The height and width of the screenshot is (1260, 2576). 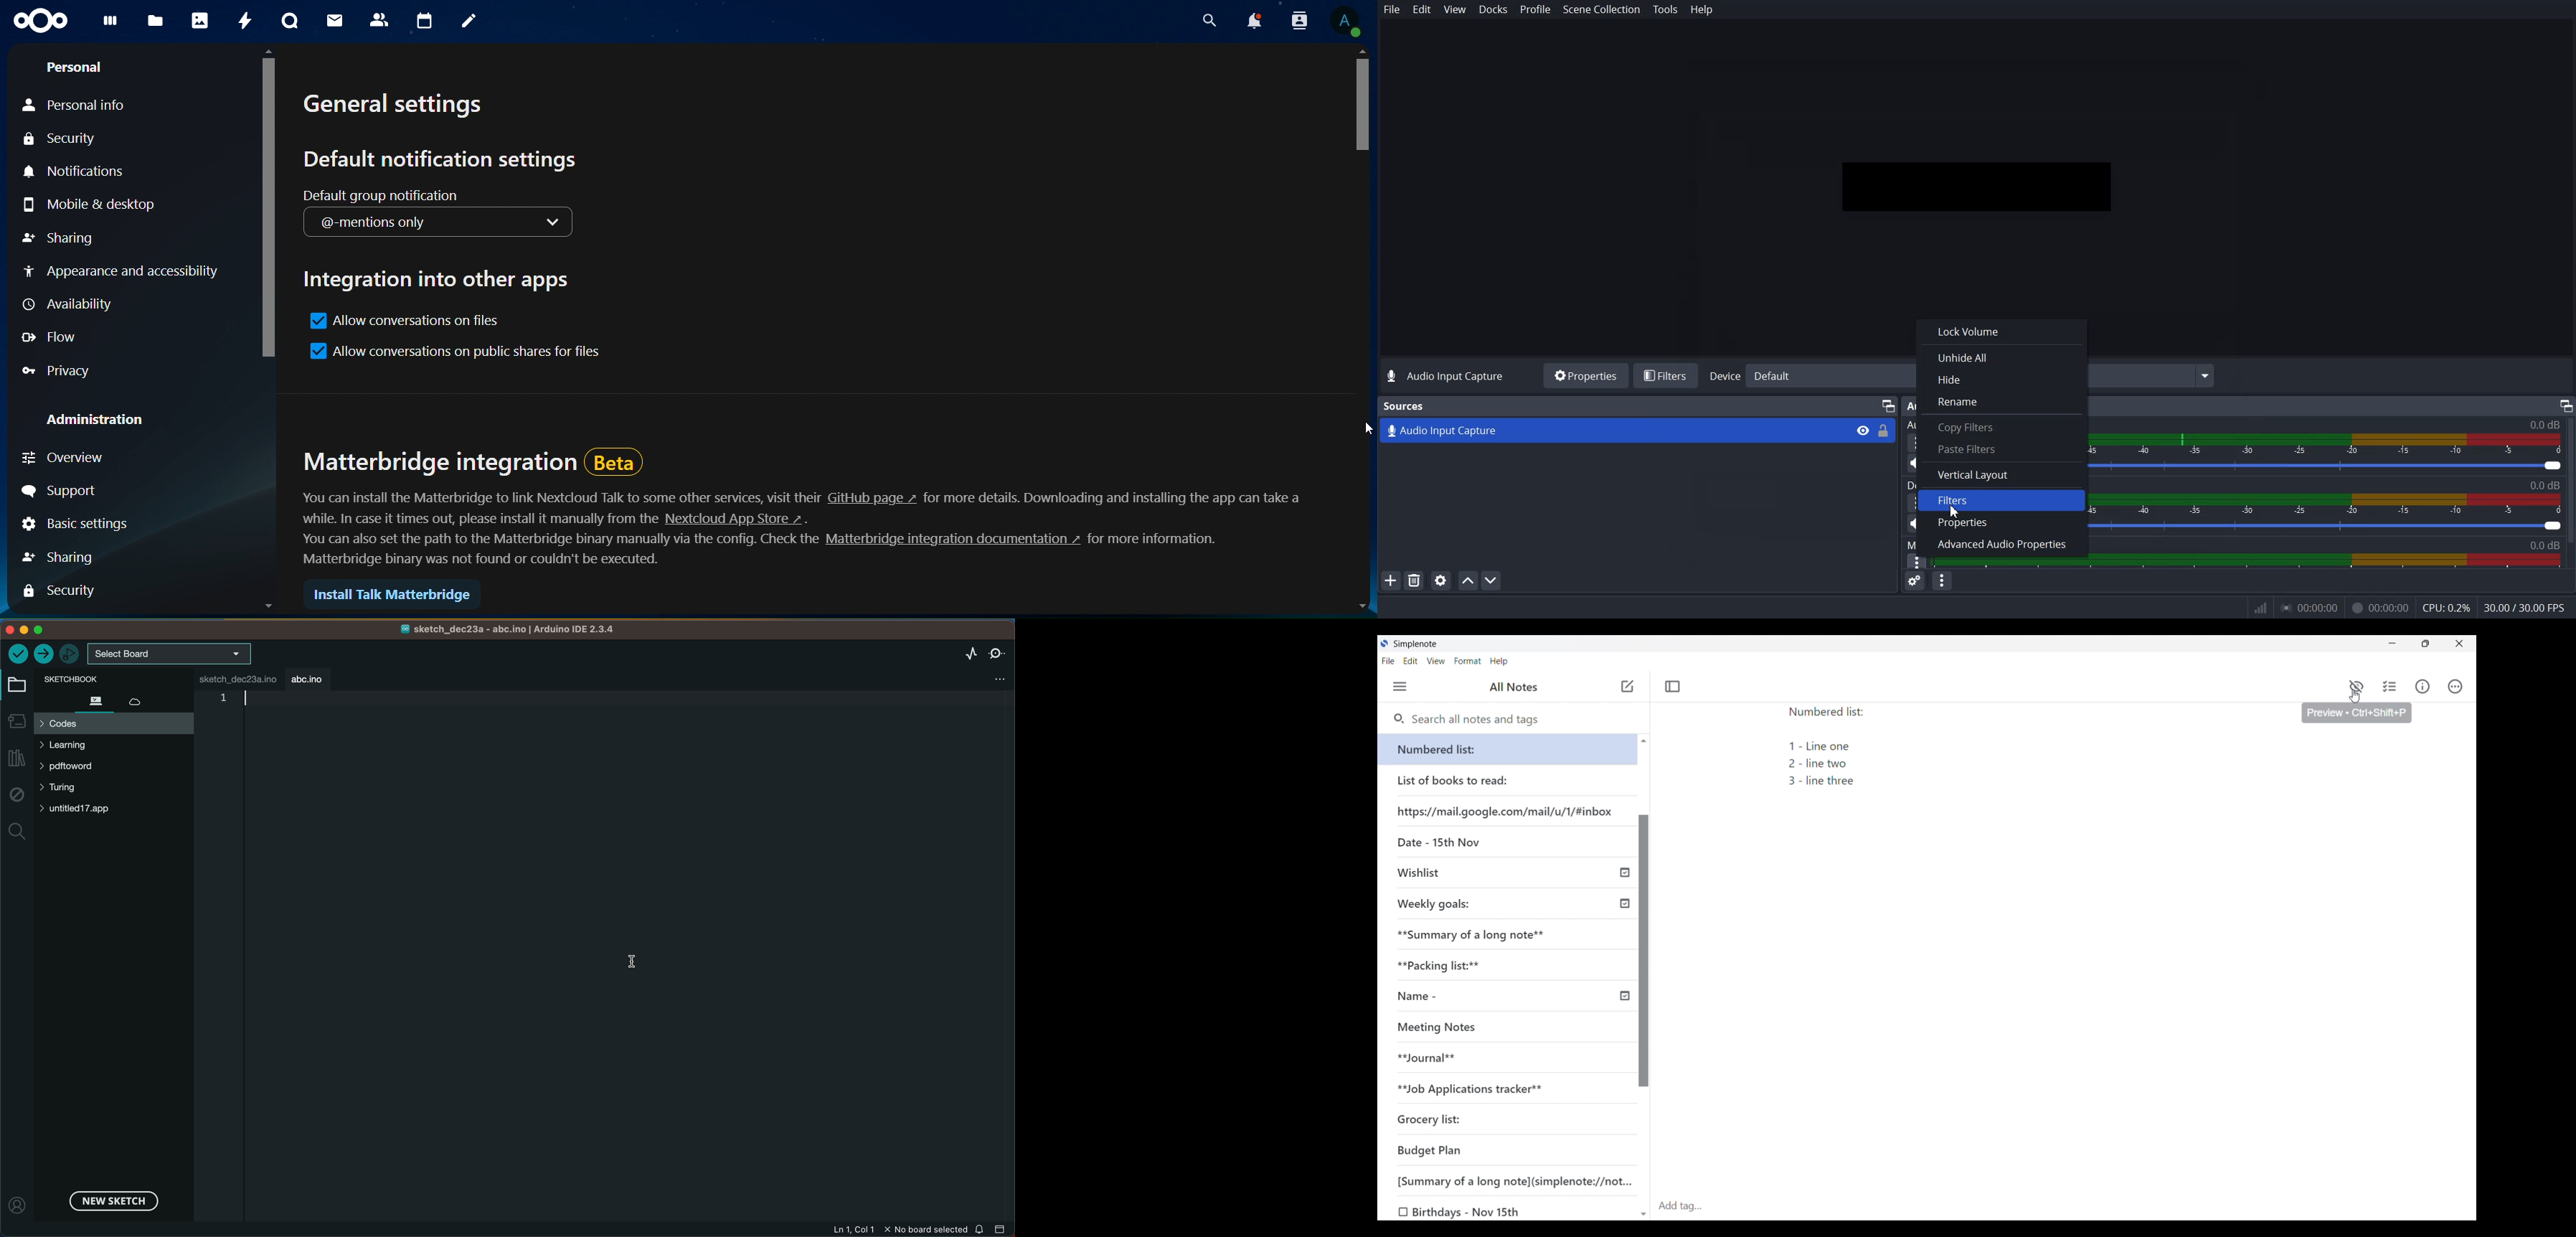 What do you see at coordinates (1725, 377) in the screenshot?
I see `Device` at bounding box center [1725, 377].